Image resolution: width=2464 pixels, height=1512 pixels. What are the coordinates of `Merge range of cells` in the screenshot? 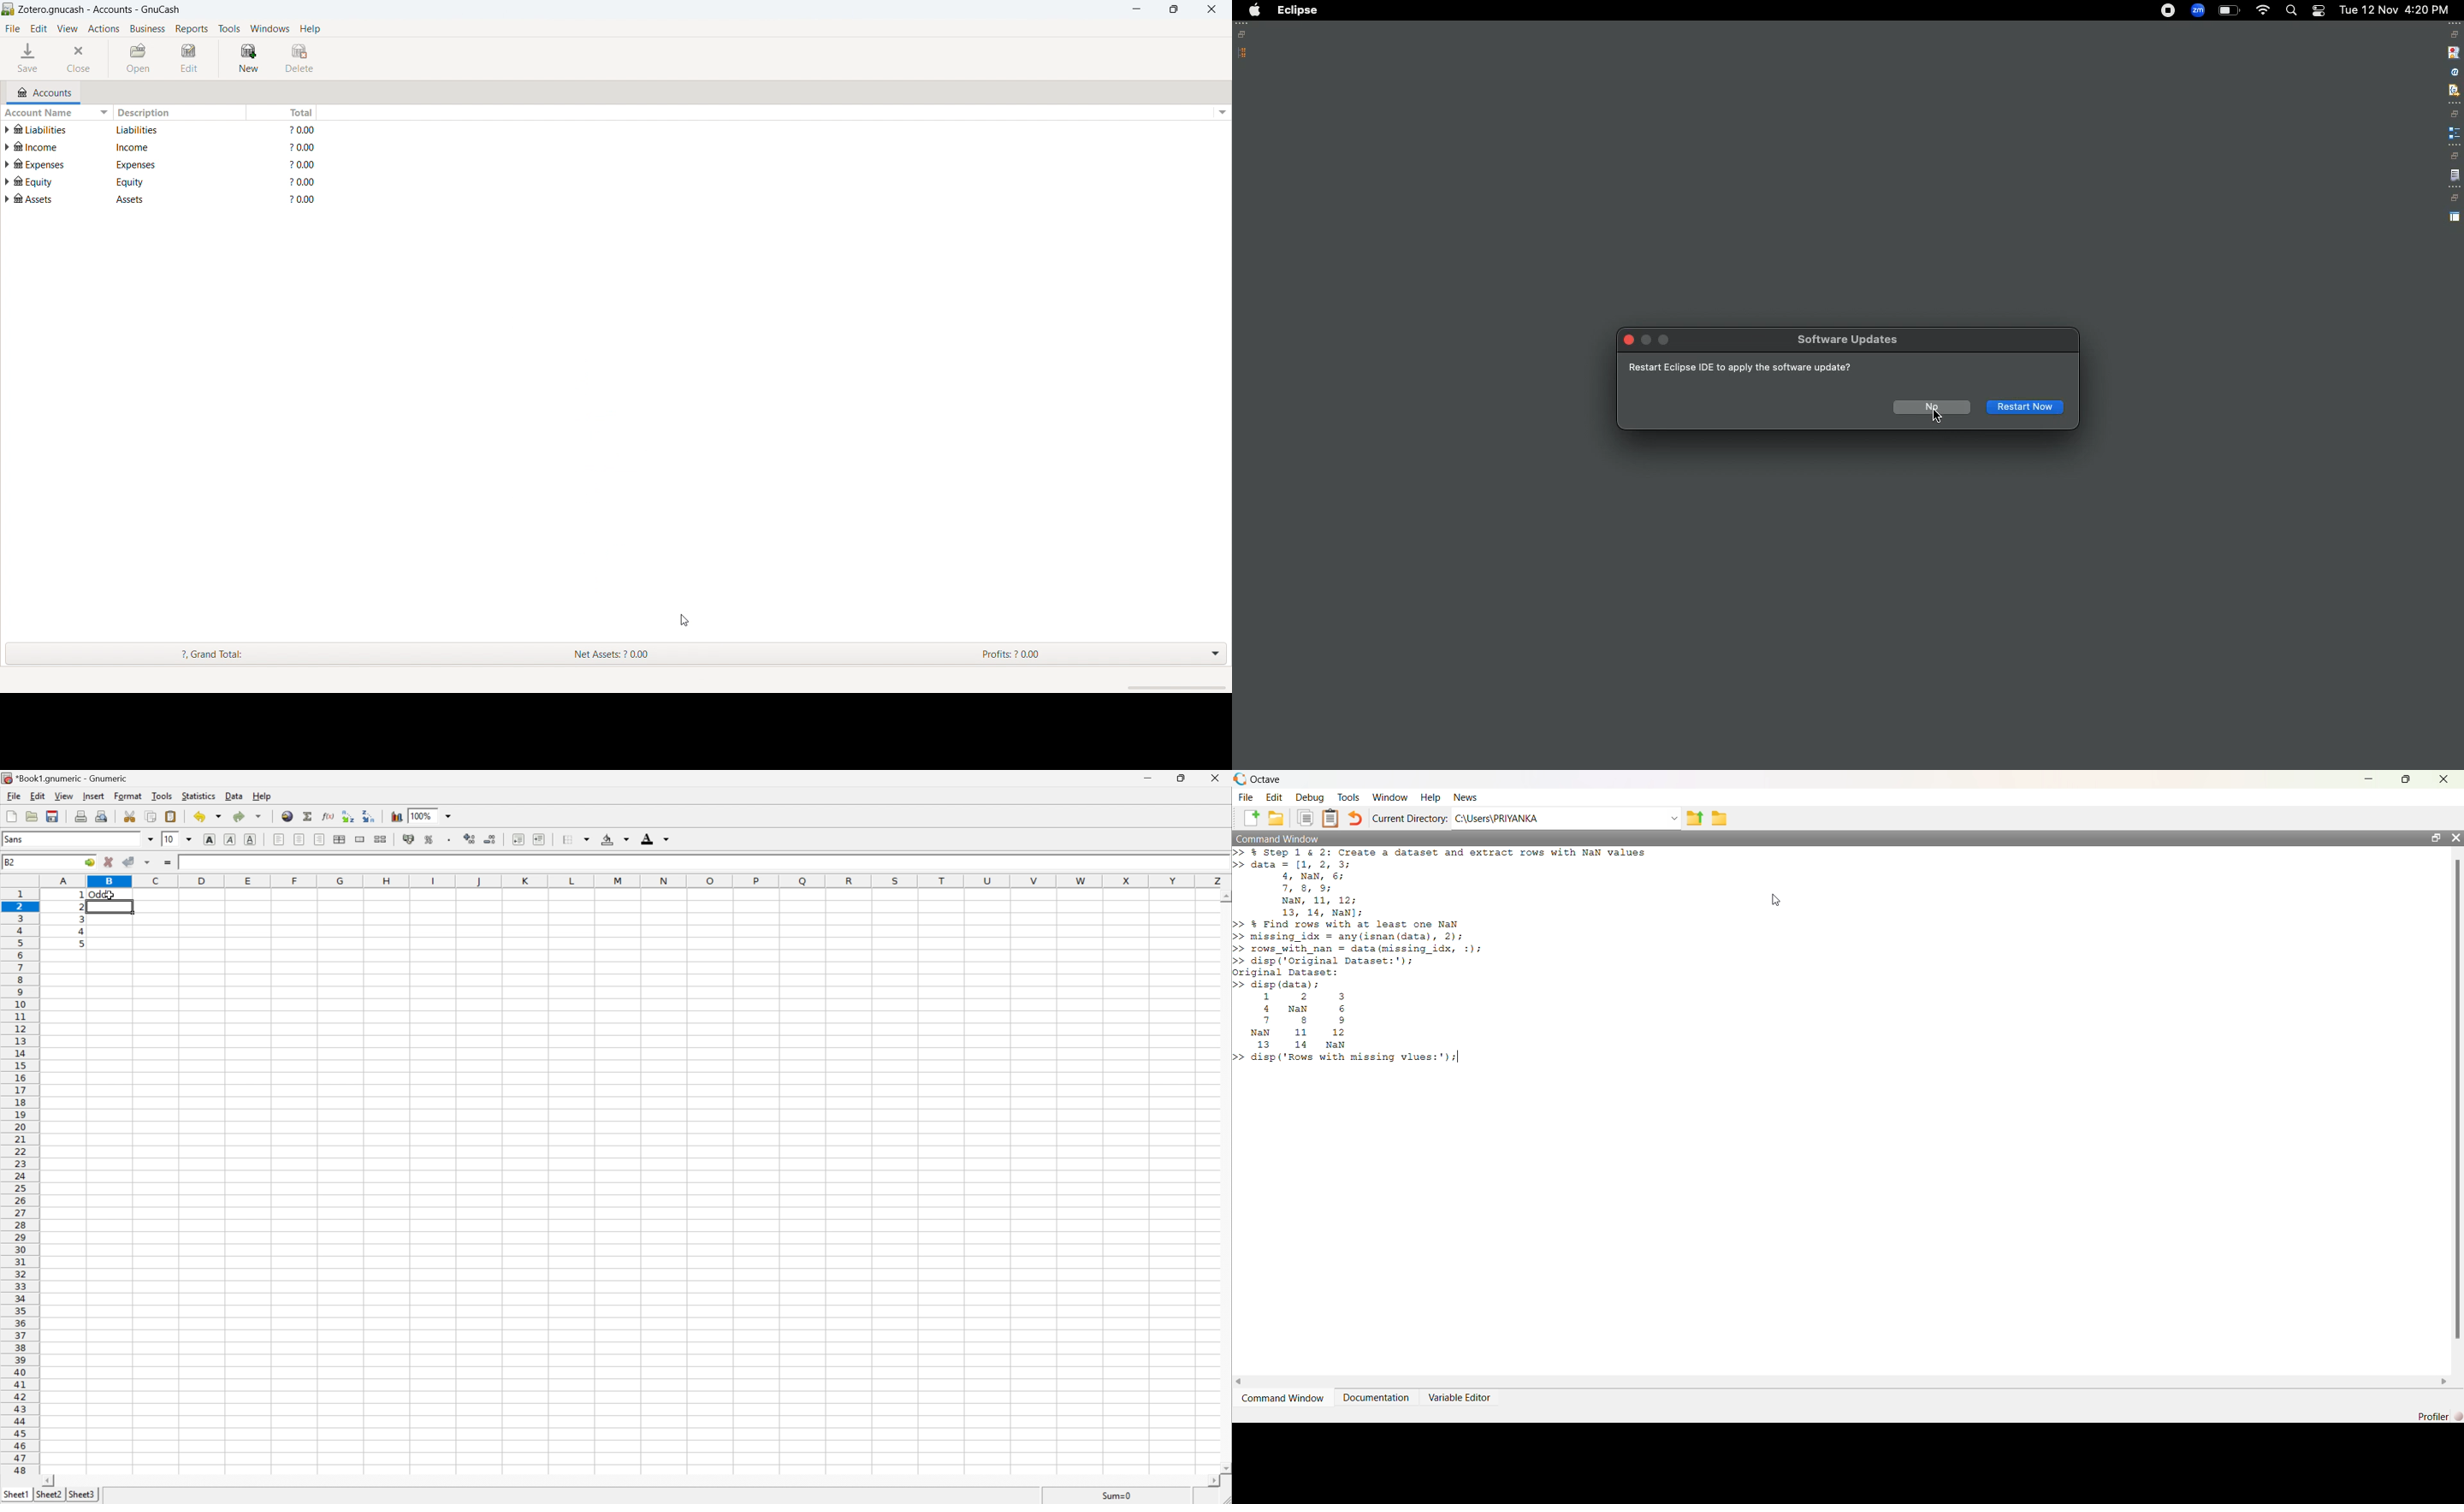 It's located at (359, 839).